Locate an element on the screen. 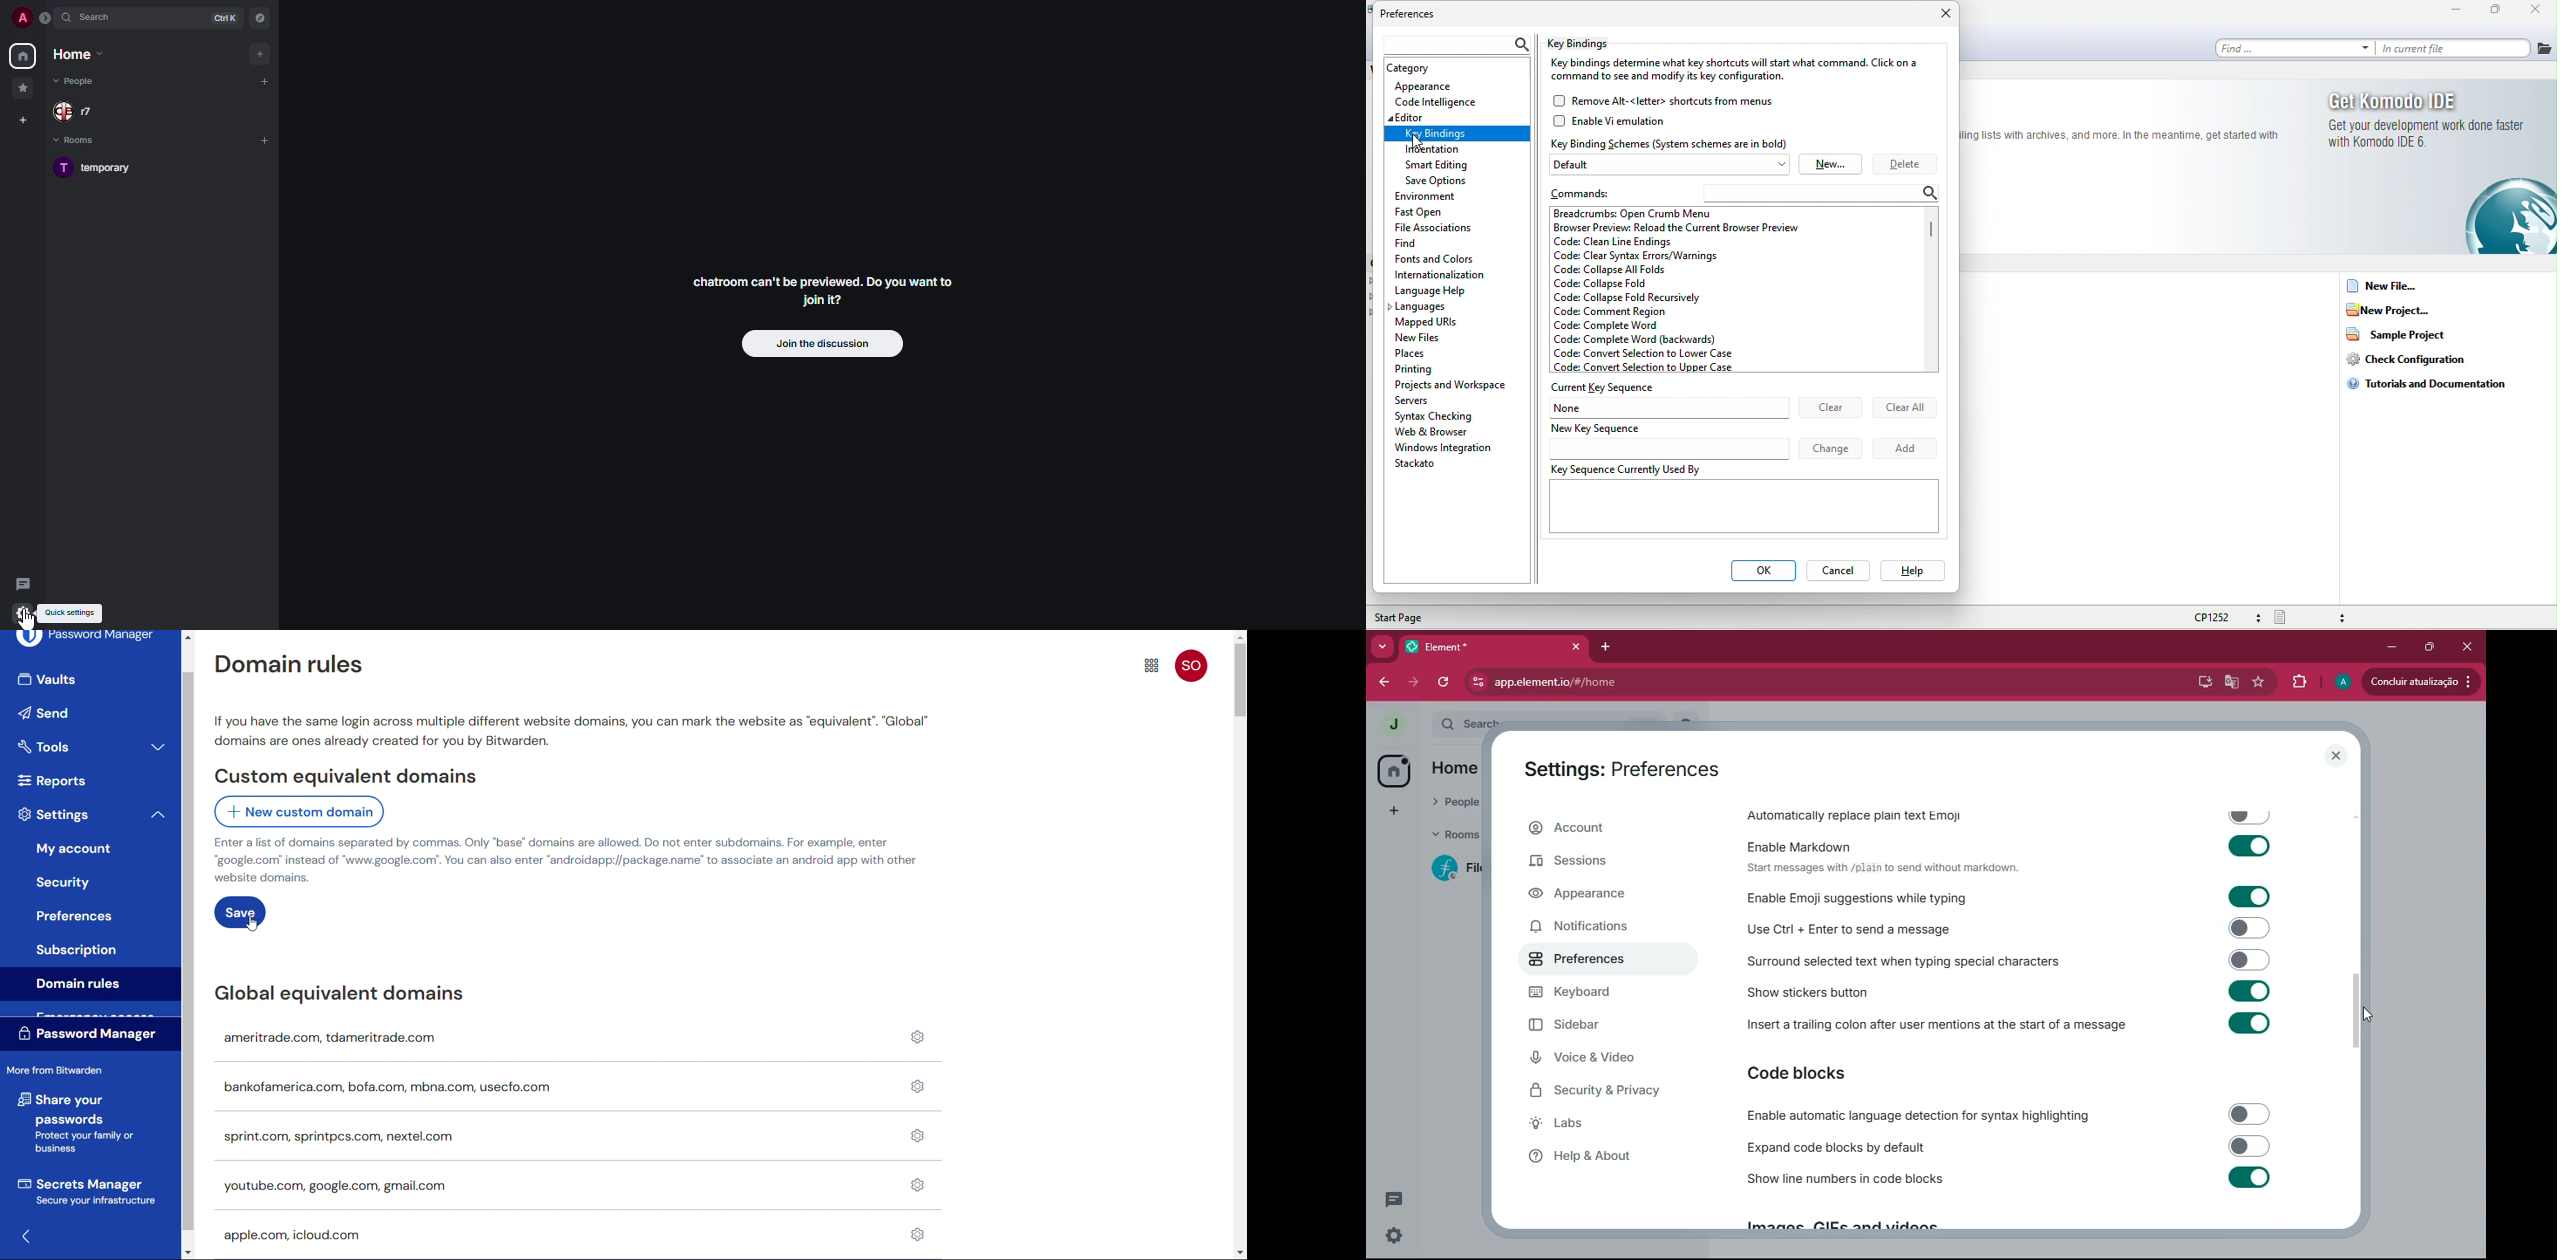  Vaults  is located at coordinates (87, 680).